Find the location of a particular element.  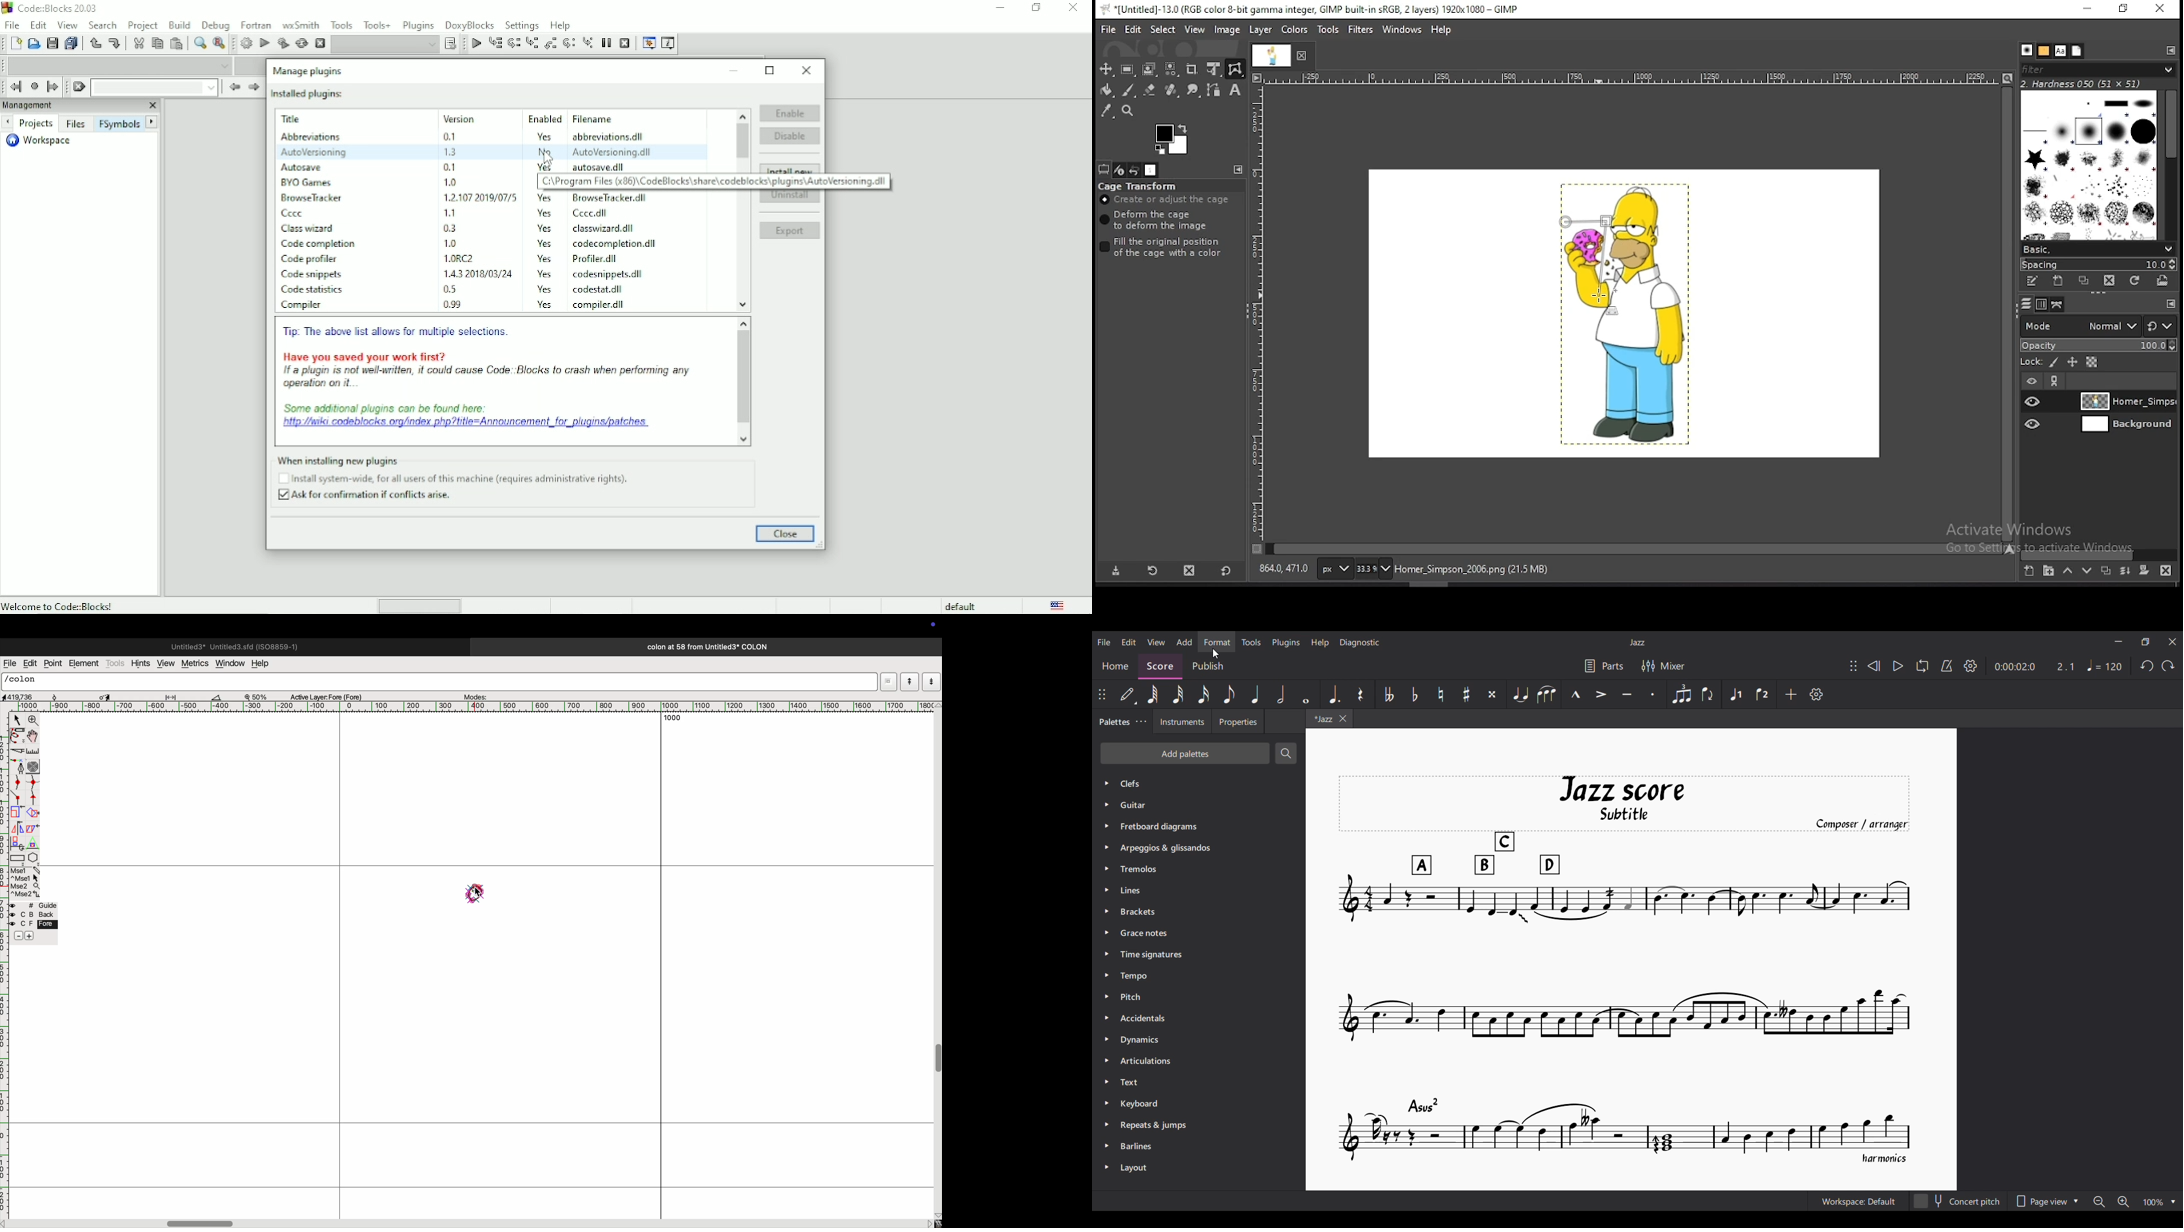

document history is located at coordinates (2077, 51).